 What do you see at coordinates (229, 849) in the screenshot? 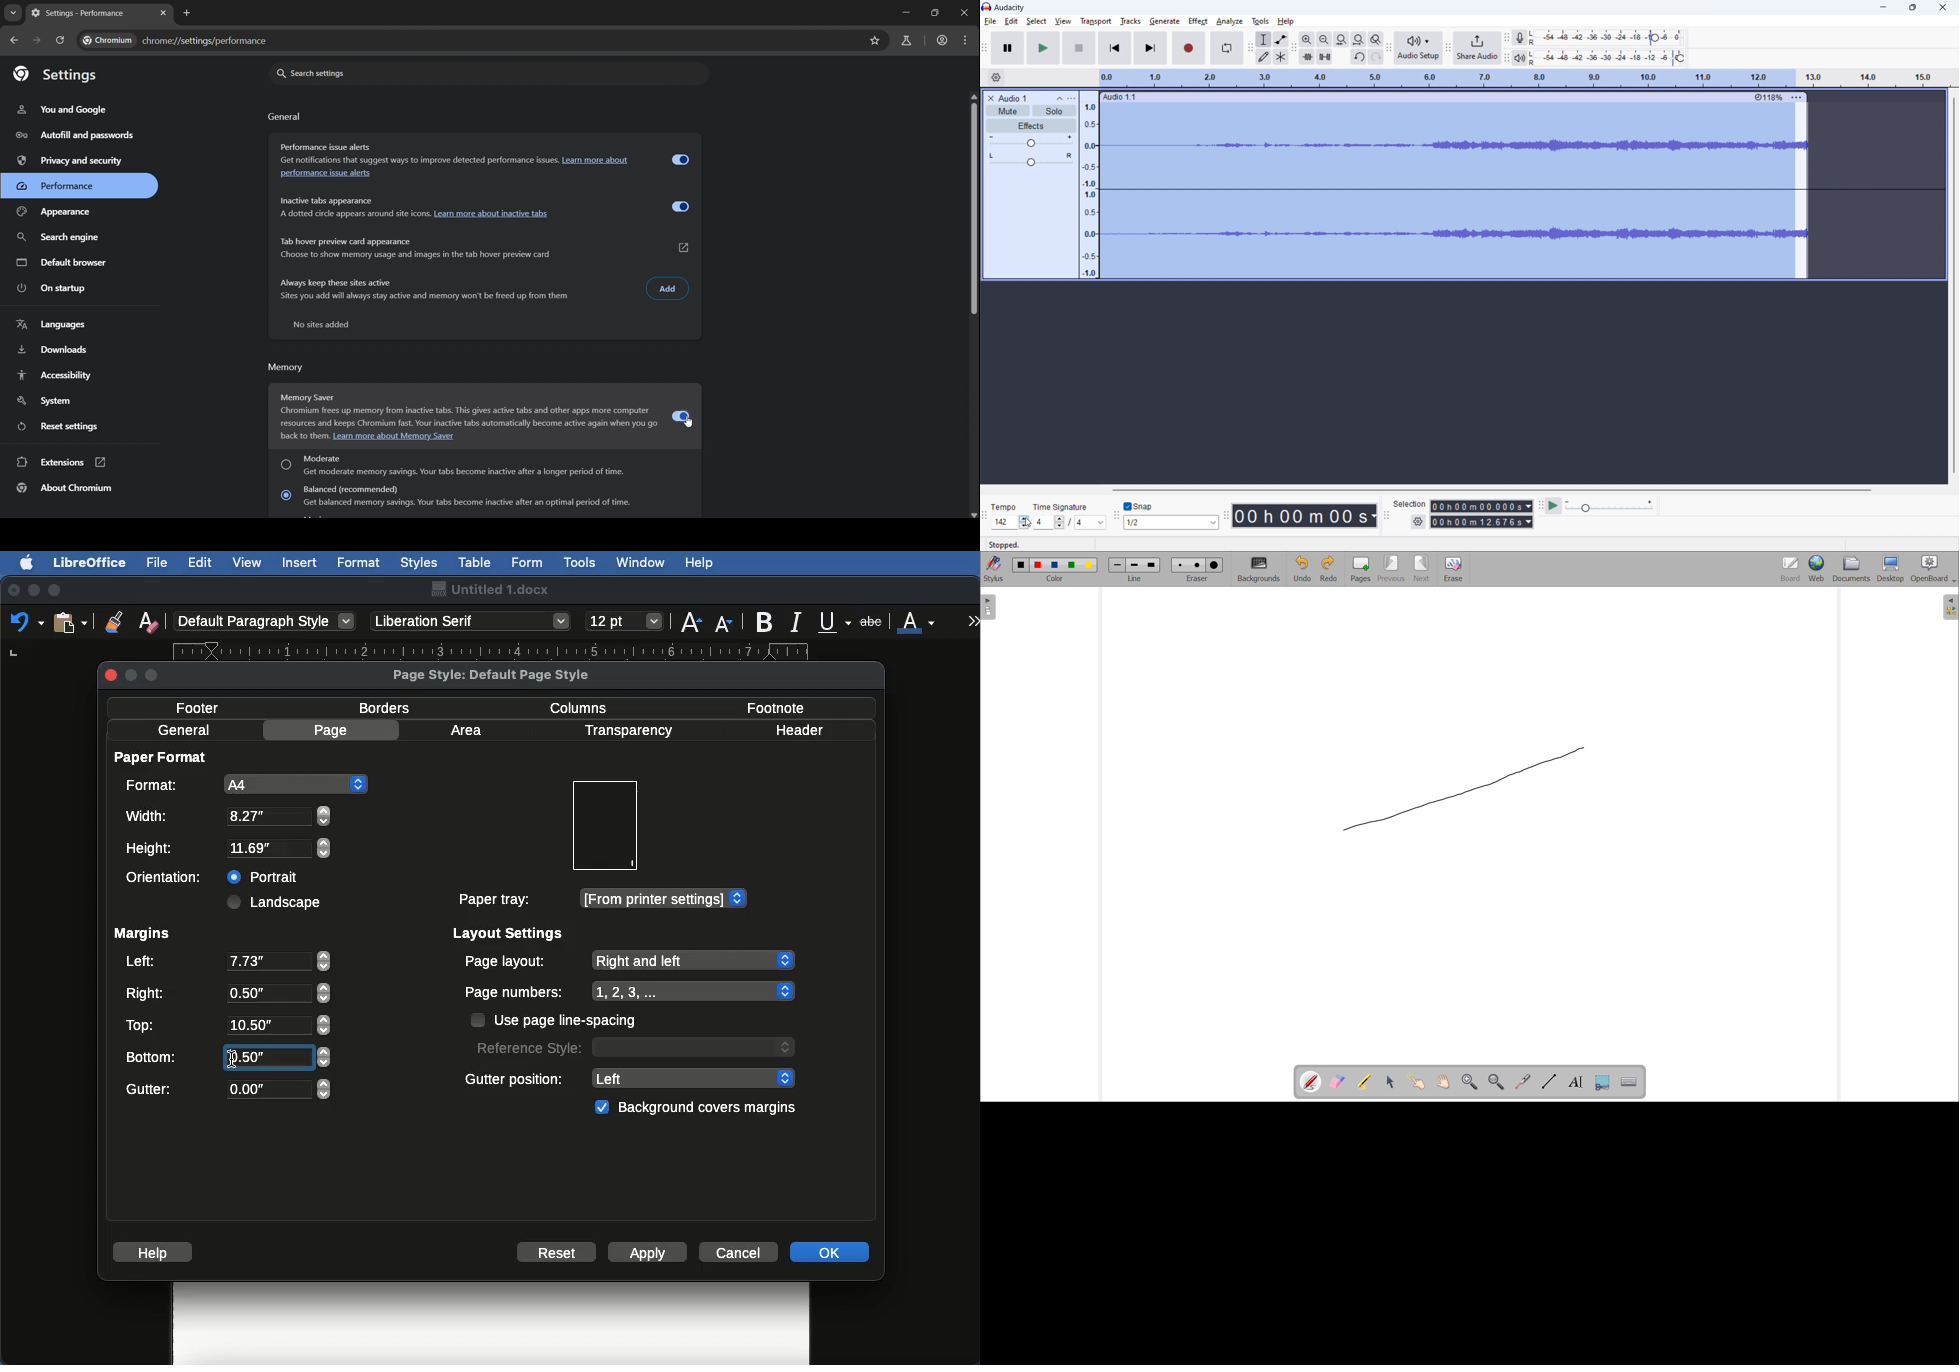
I see `Height` at bounding box center [229, 849].